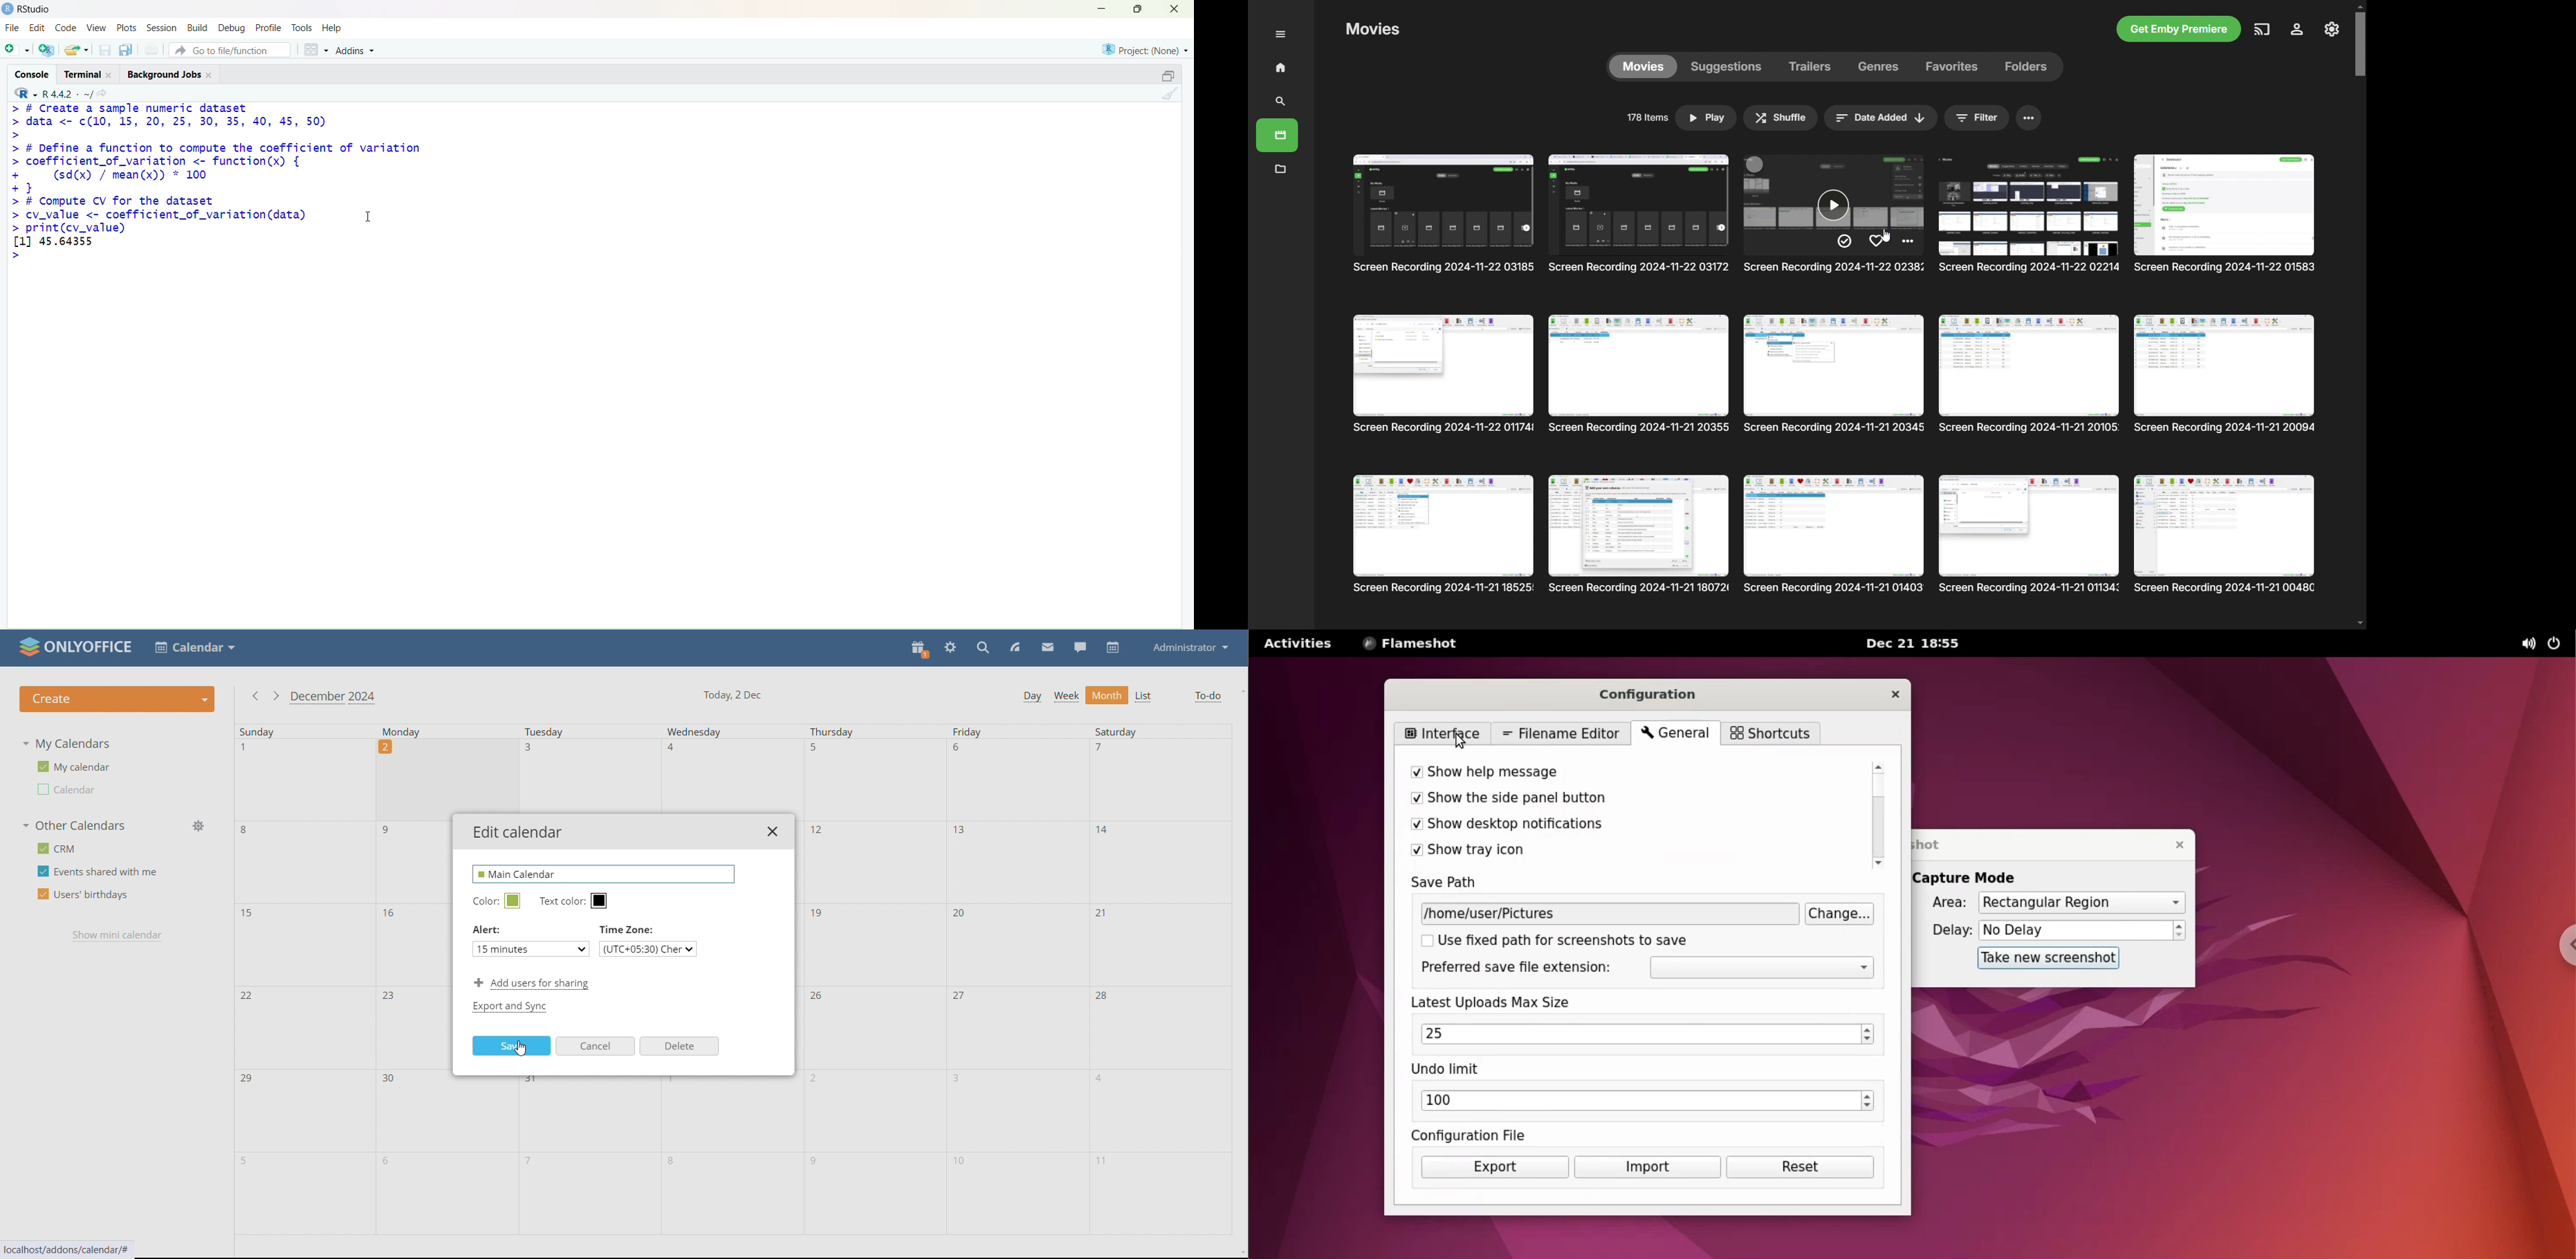 The height and width of the screenshot is (1260, 2576). Describe the element at coordinates (1138, 8) in the screenshot. I see `maximise` at that location.